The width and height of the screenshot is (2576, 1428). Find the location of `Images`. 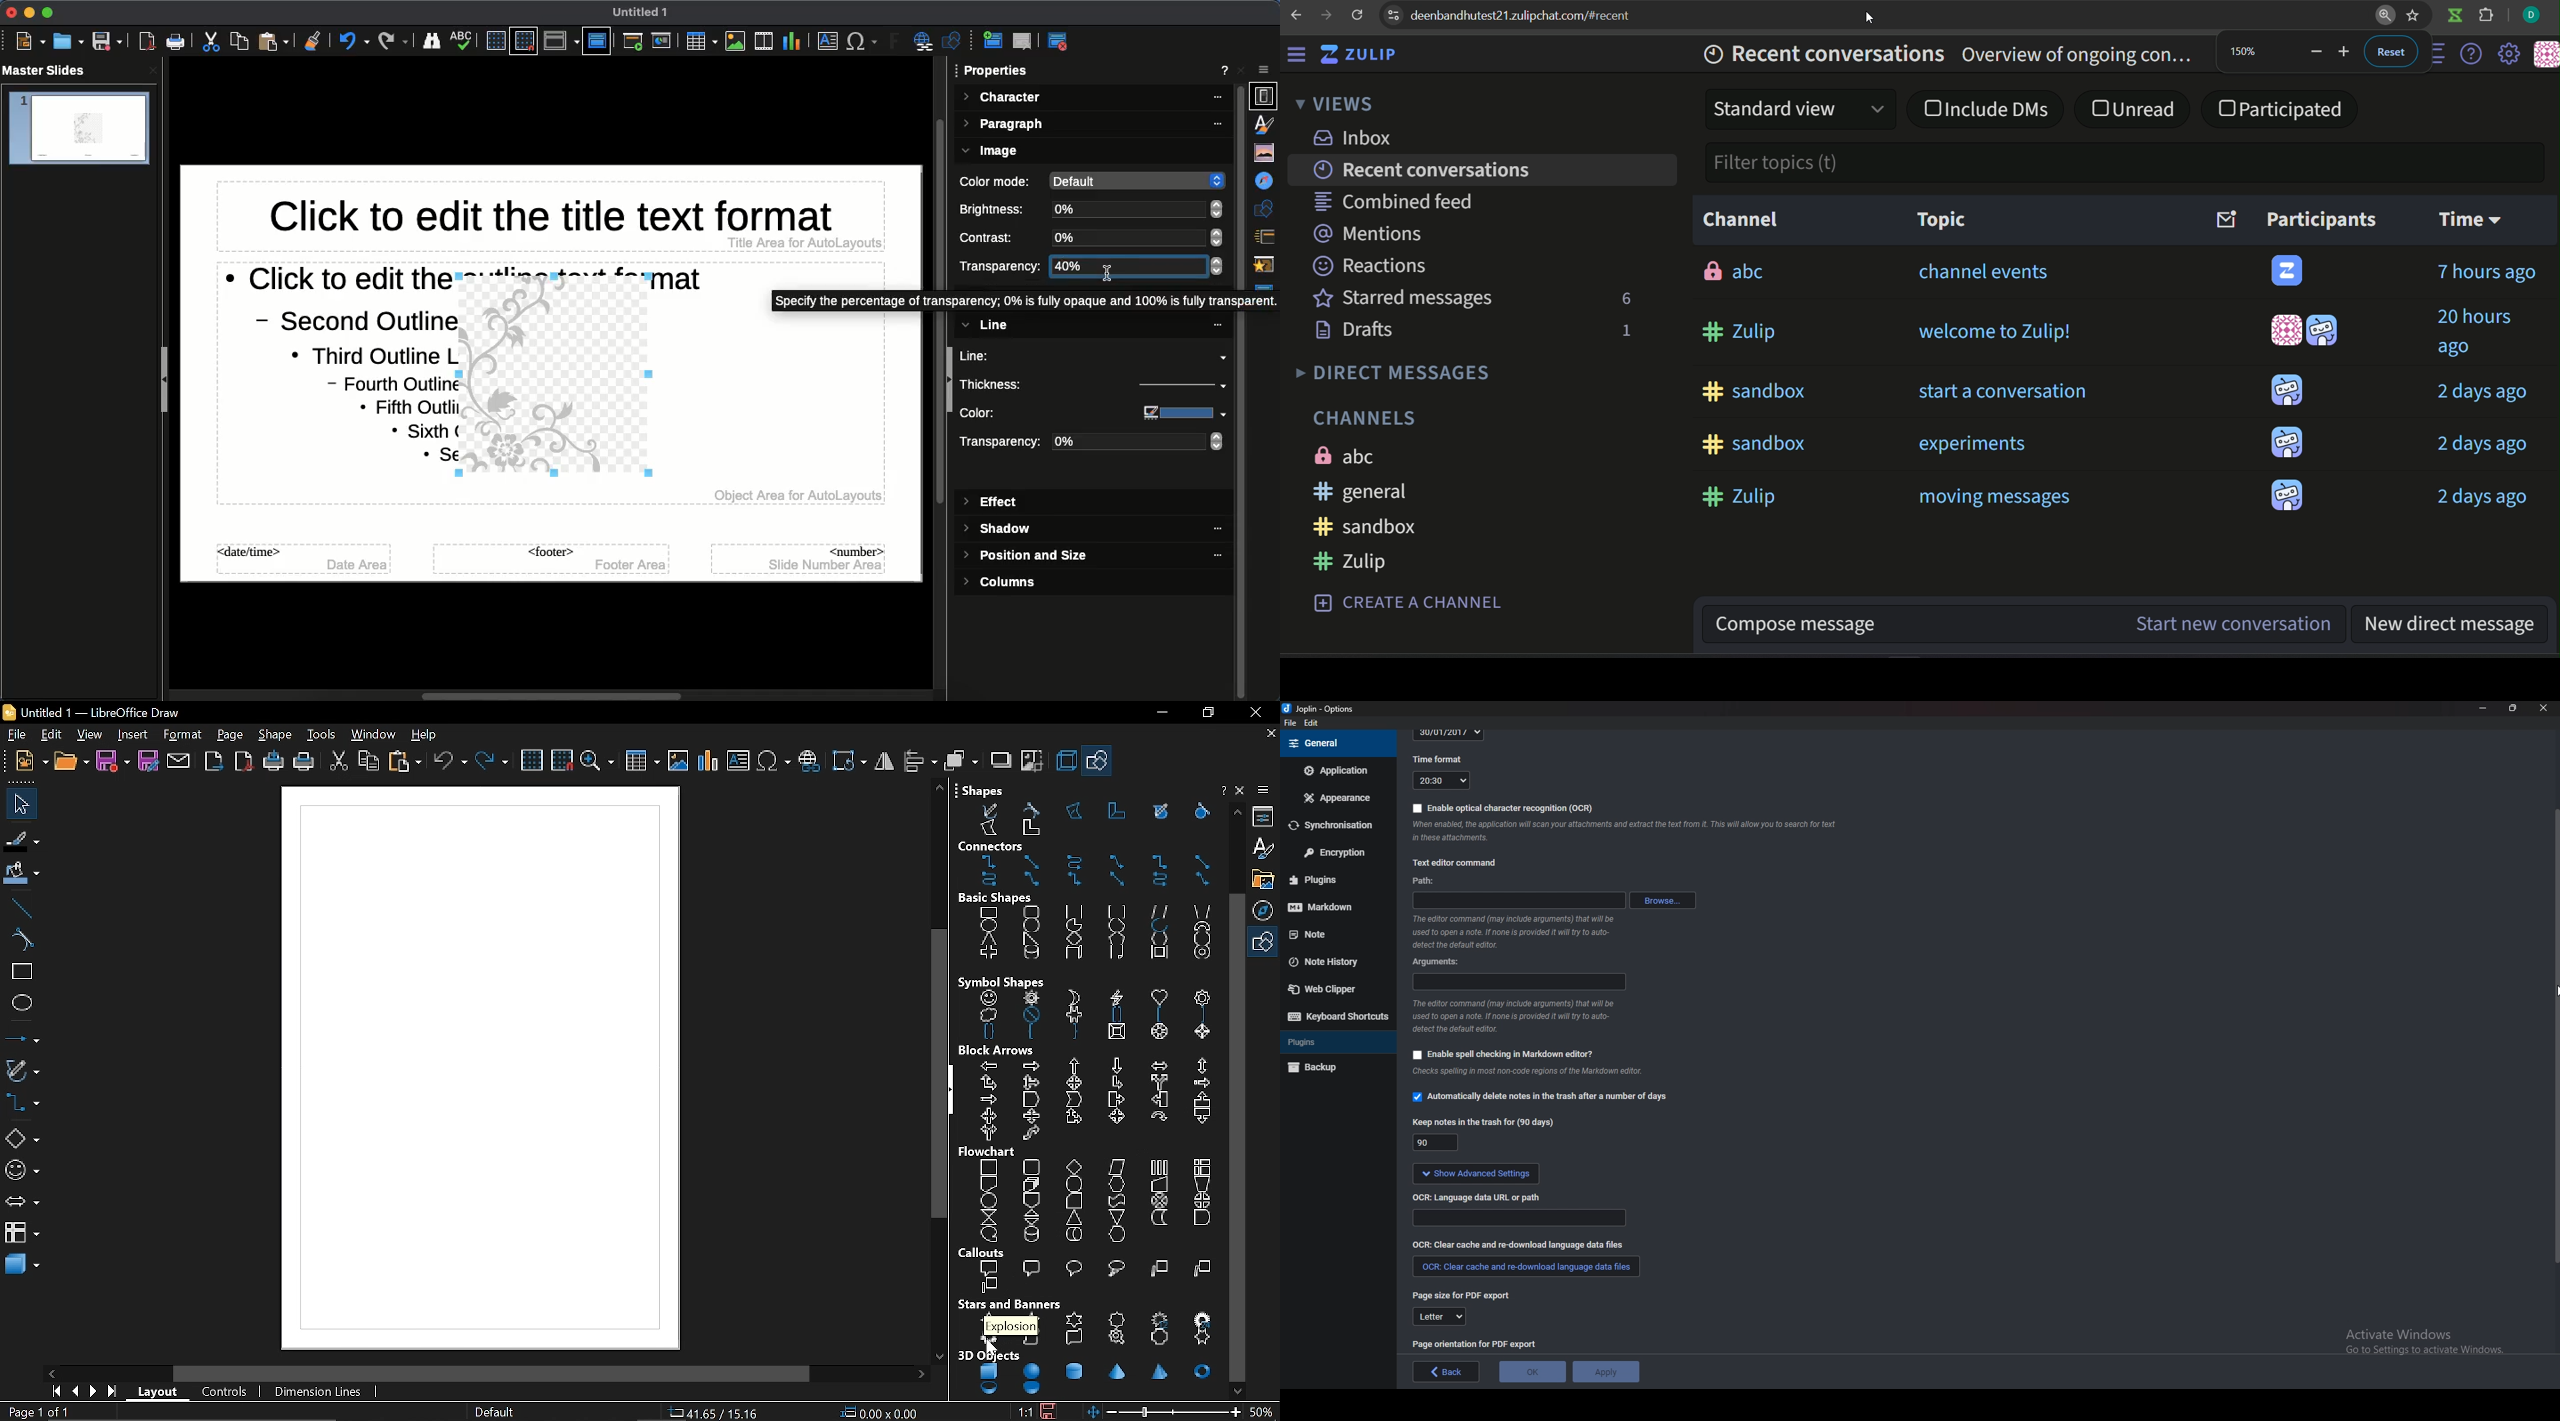

Images is located at coordinates (735, 41).